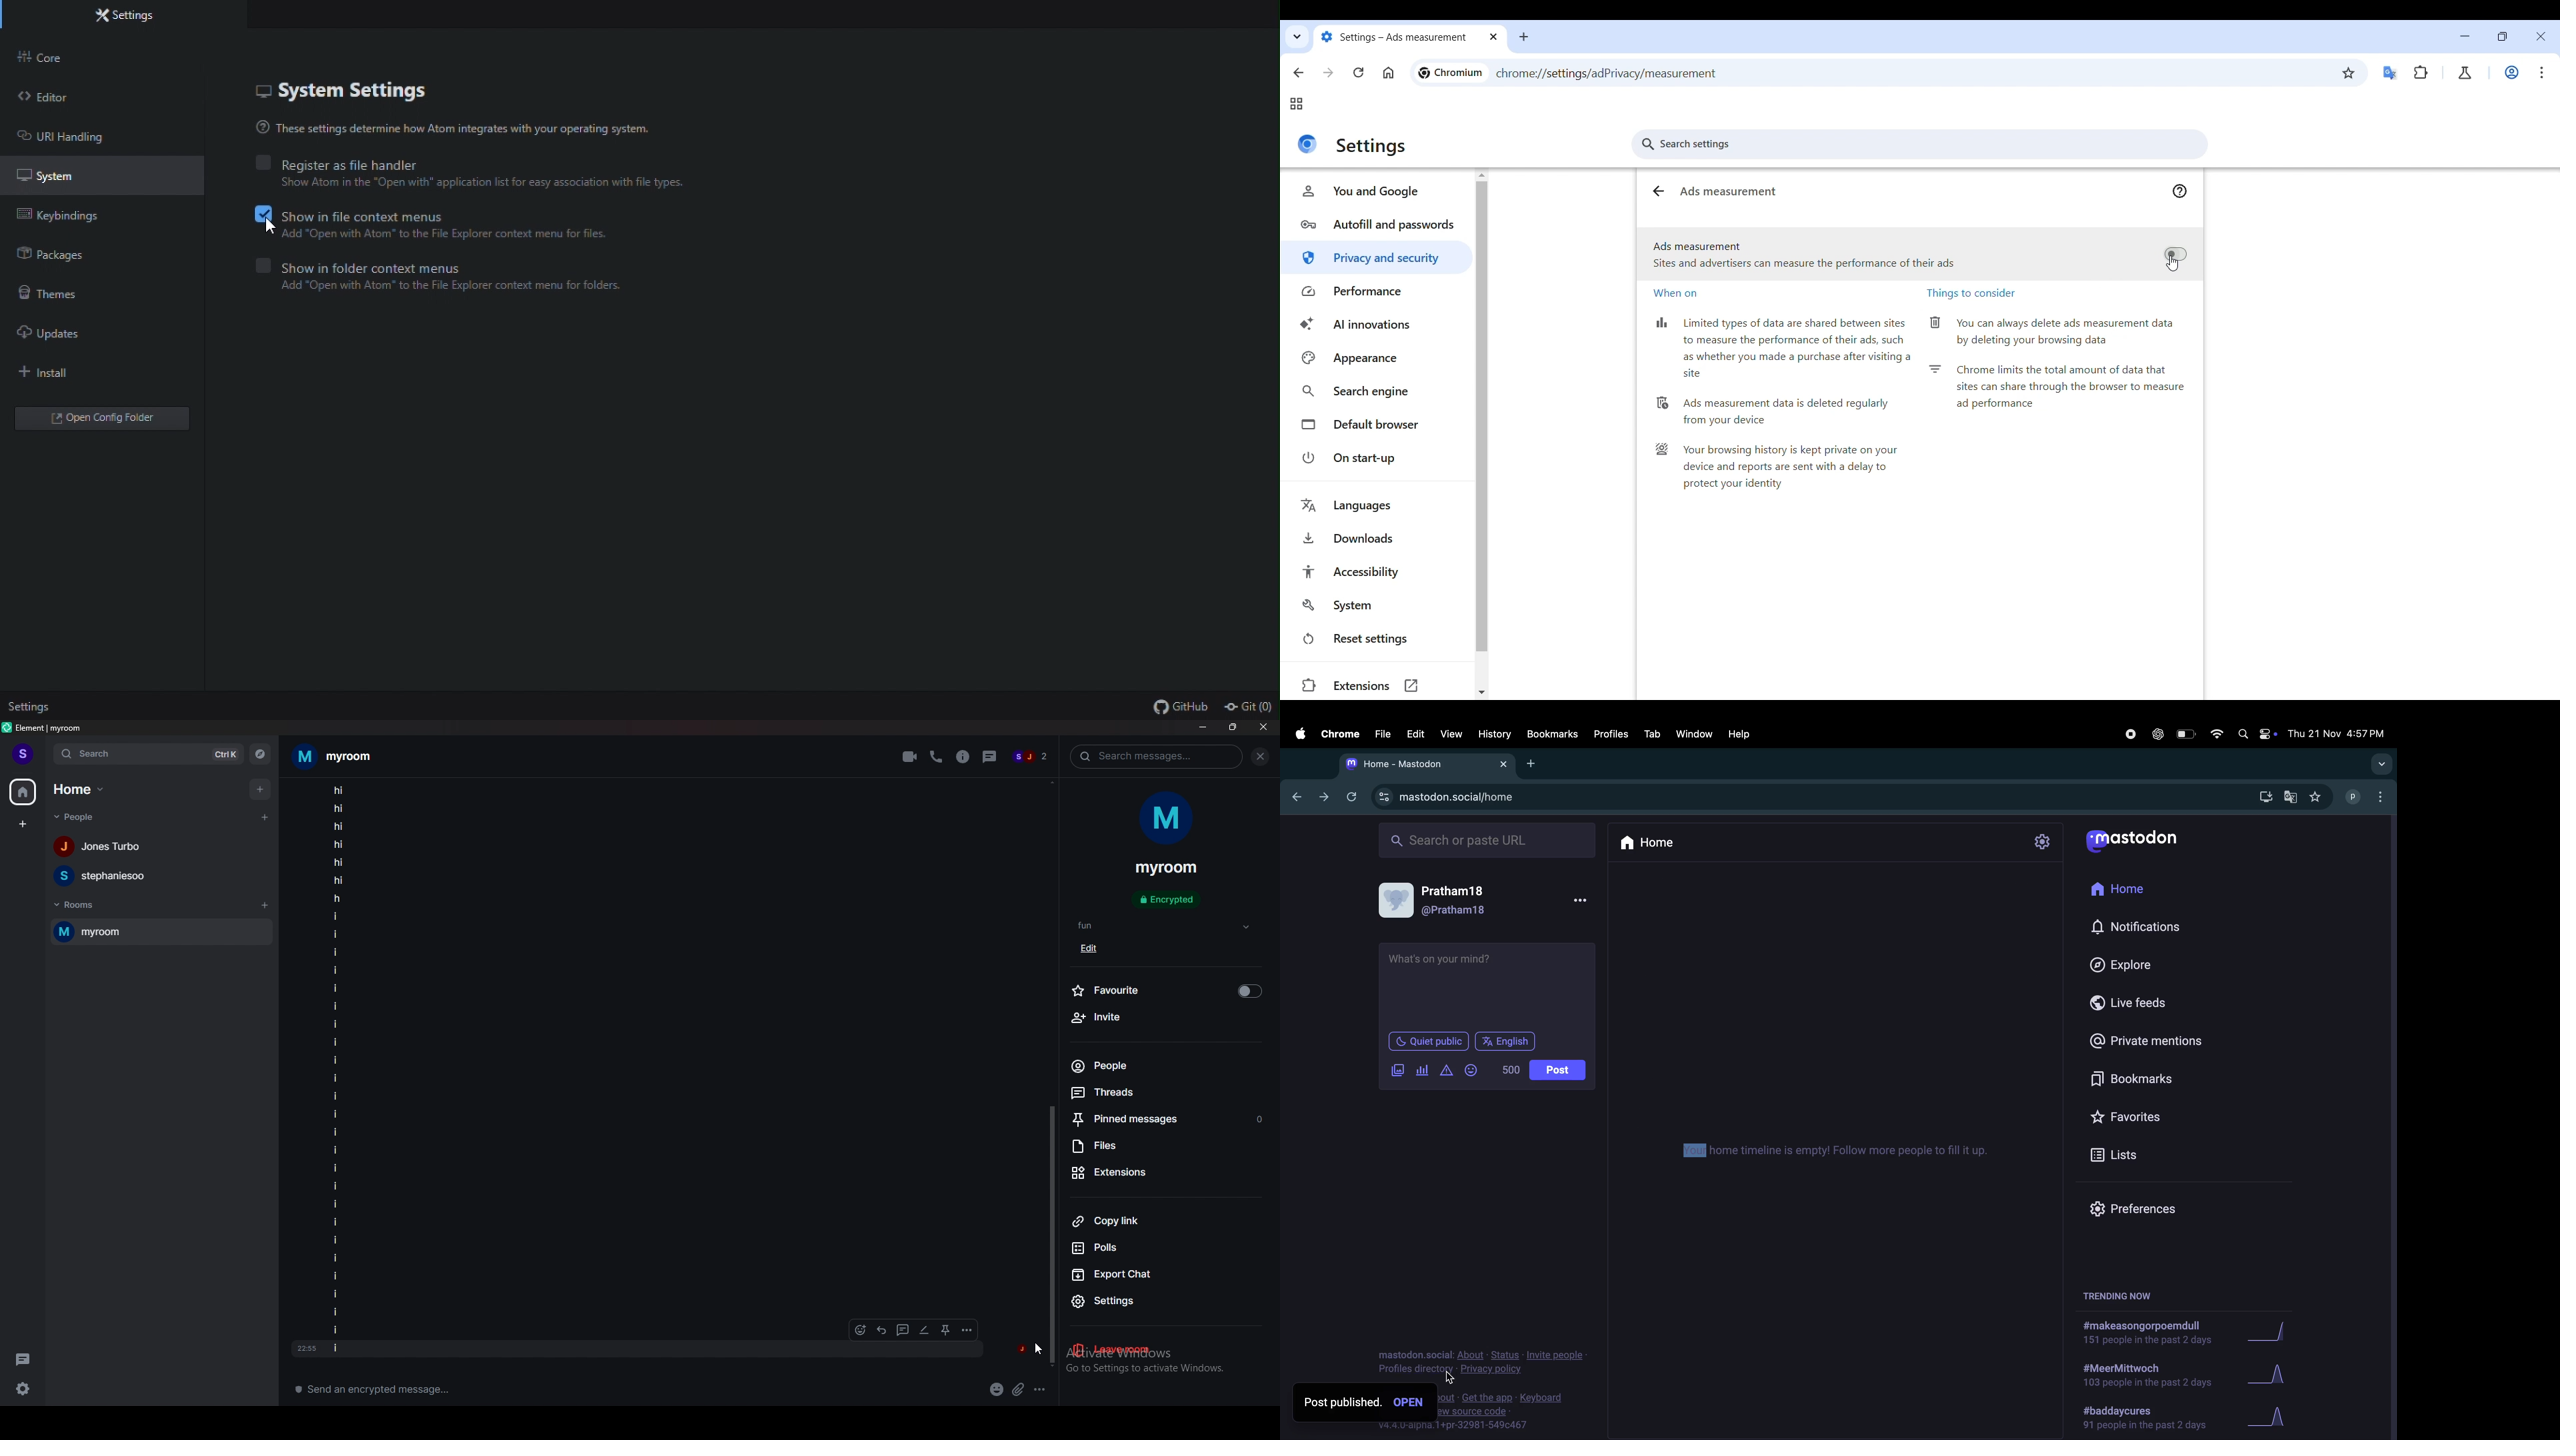 Image resolution: width=2576 pixels, height=1456 pixels. Describe the element at coordinates (1131, 1066) in the screenshot. I see `people` at that location.